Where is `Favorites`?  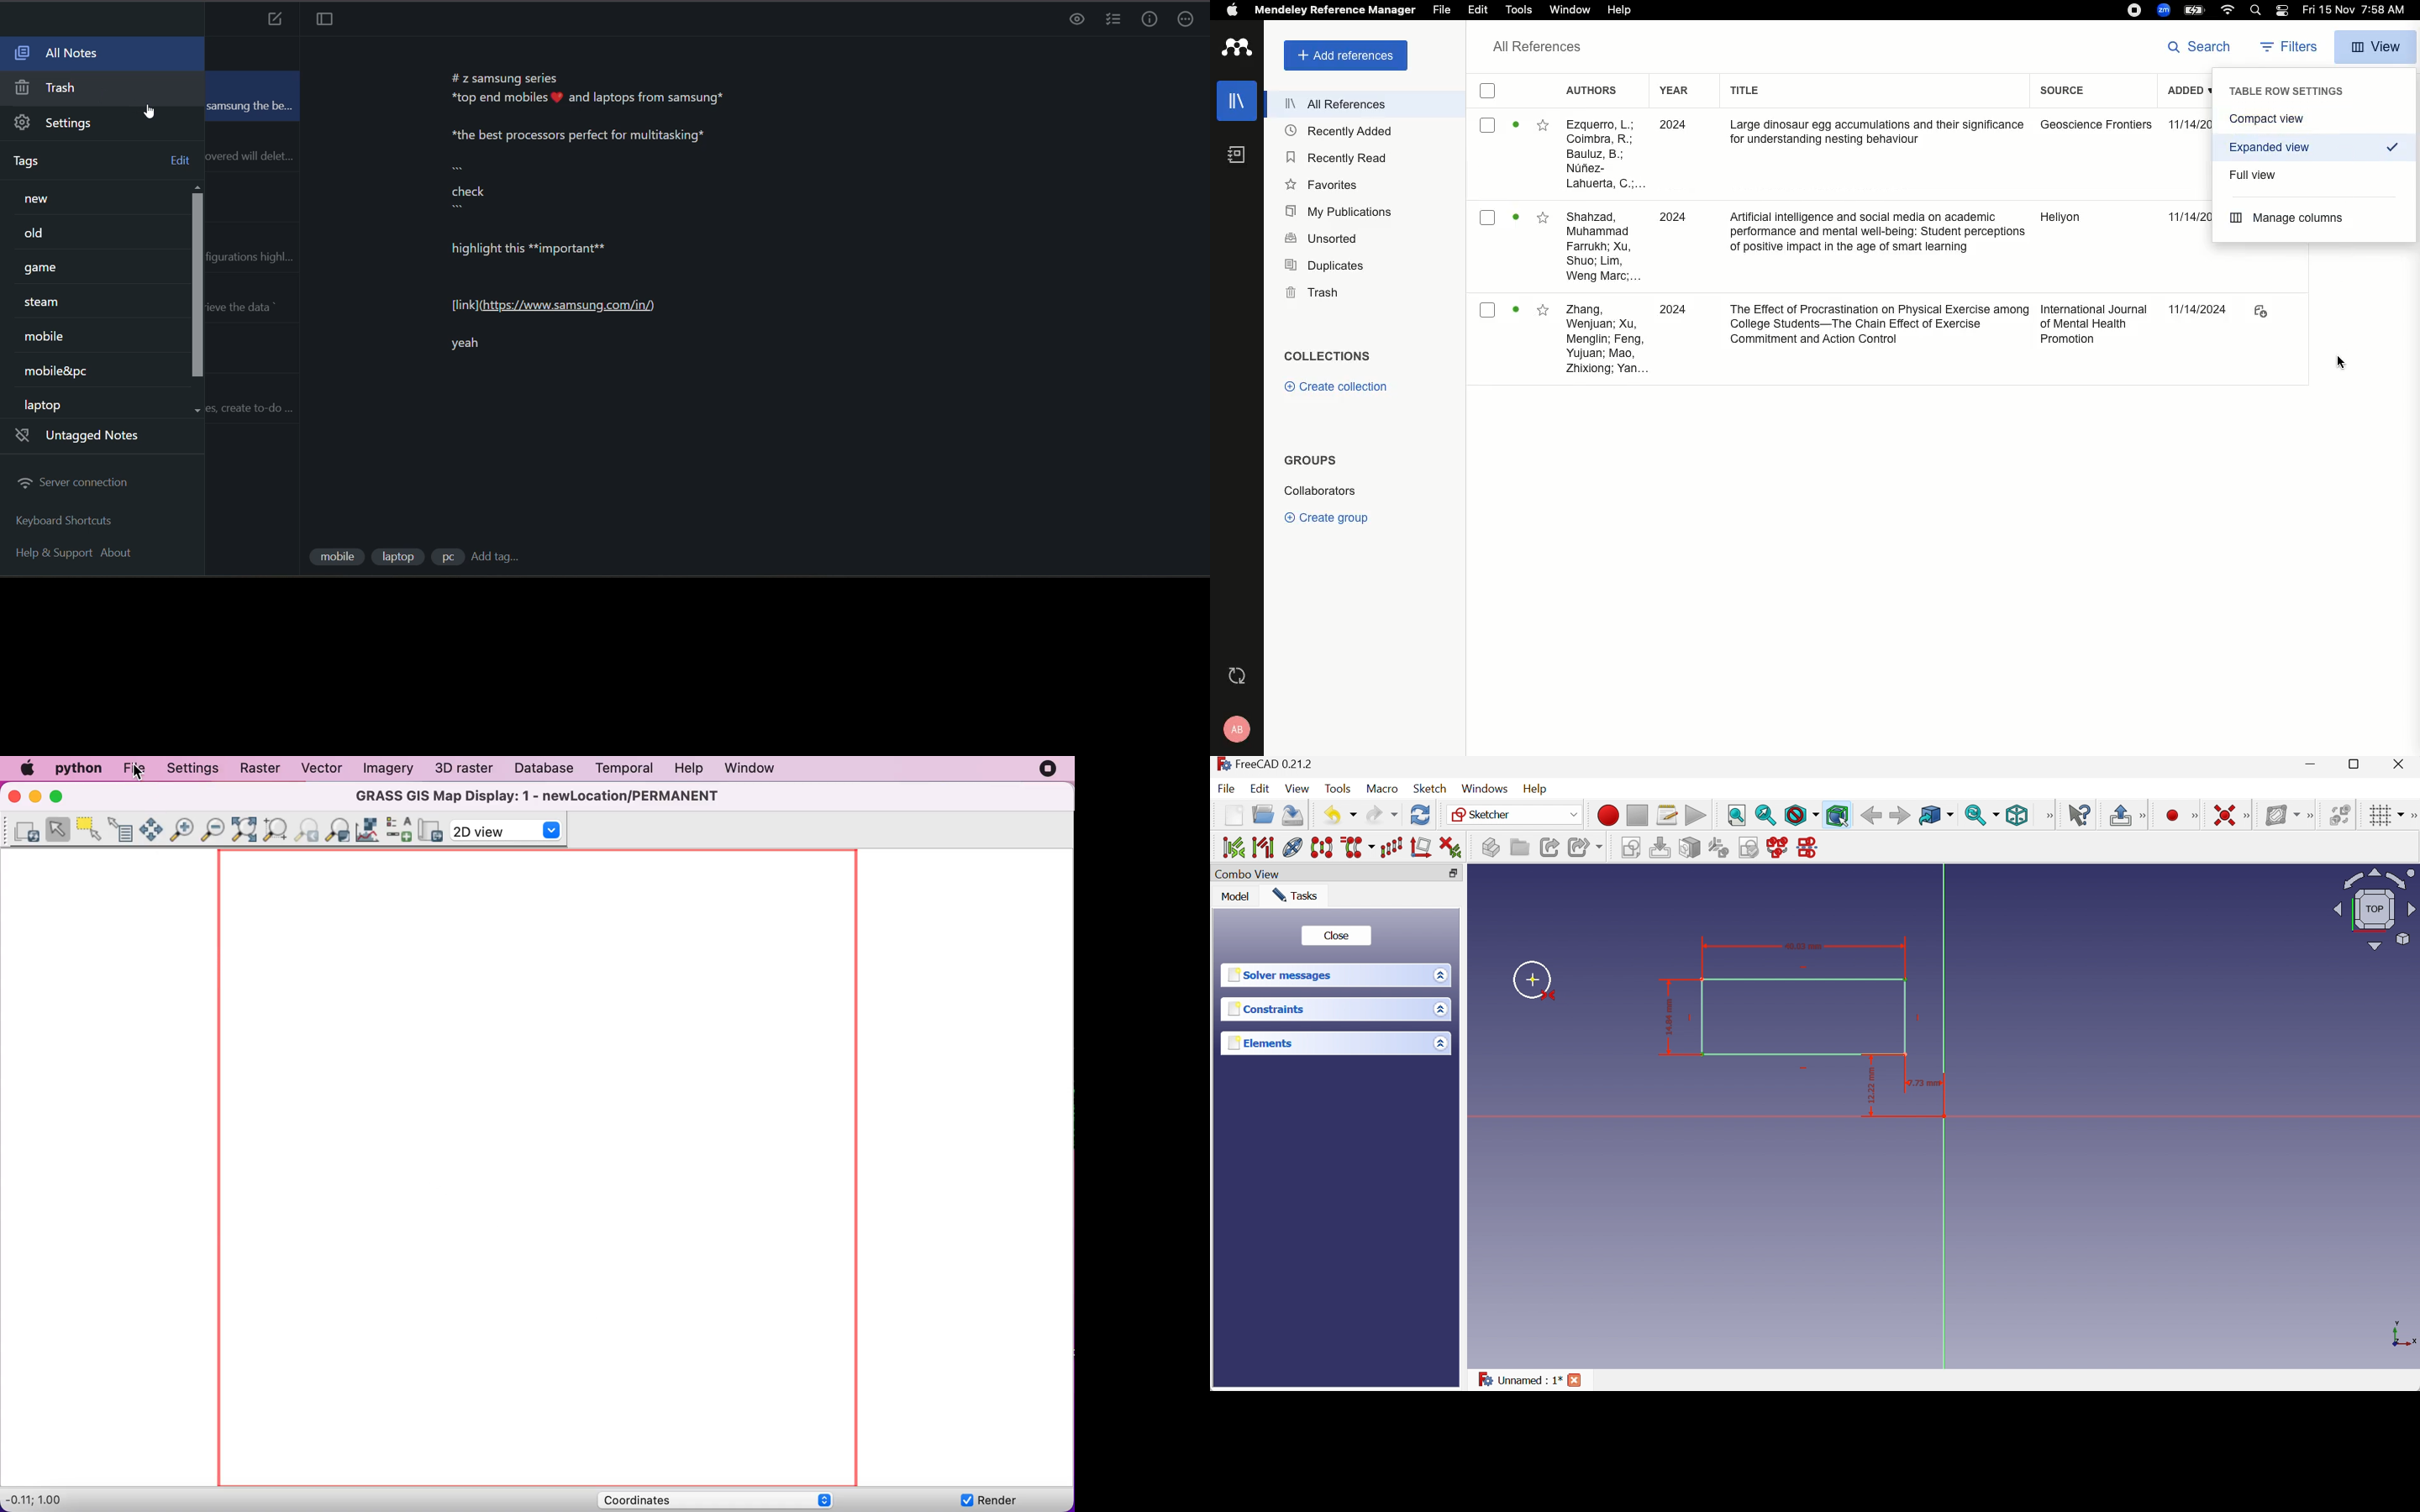 Favorites is located at coordinates (1545, 126).